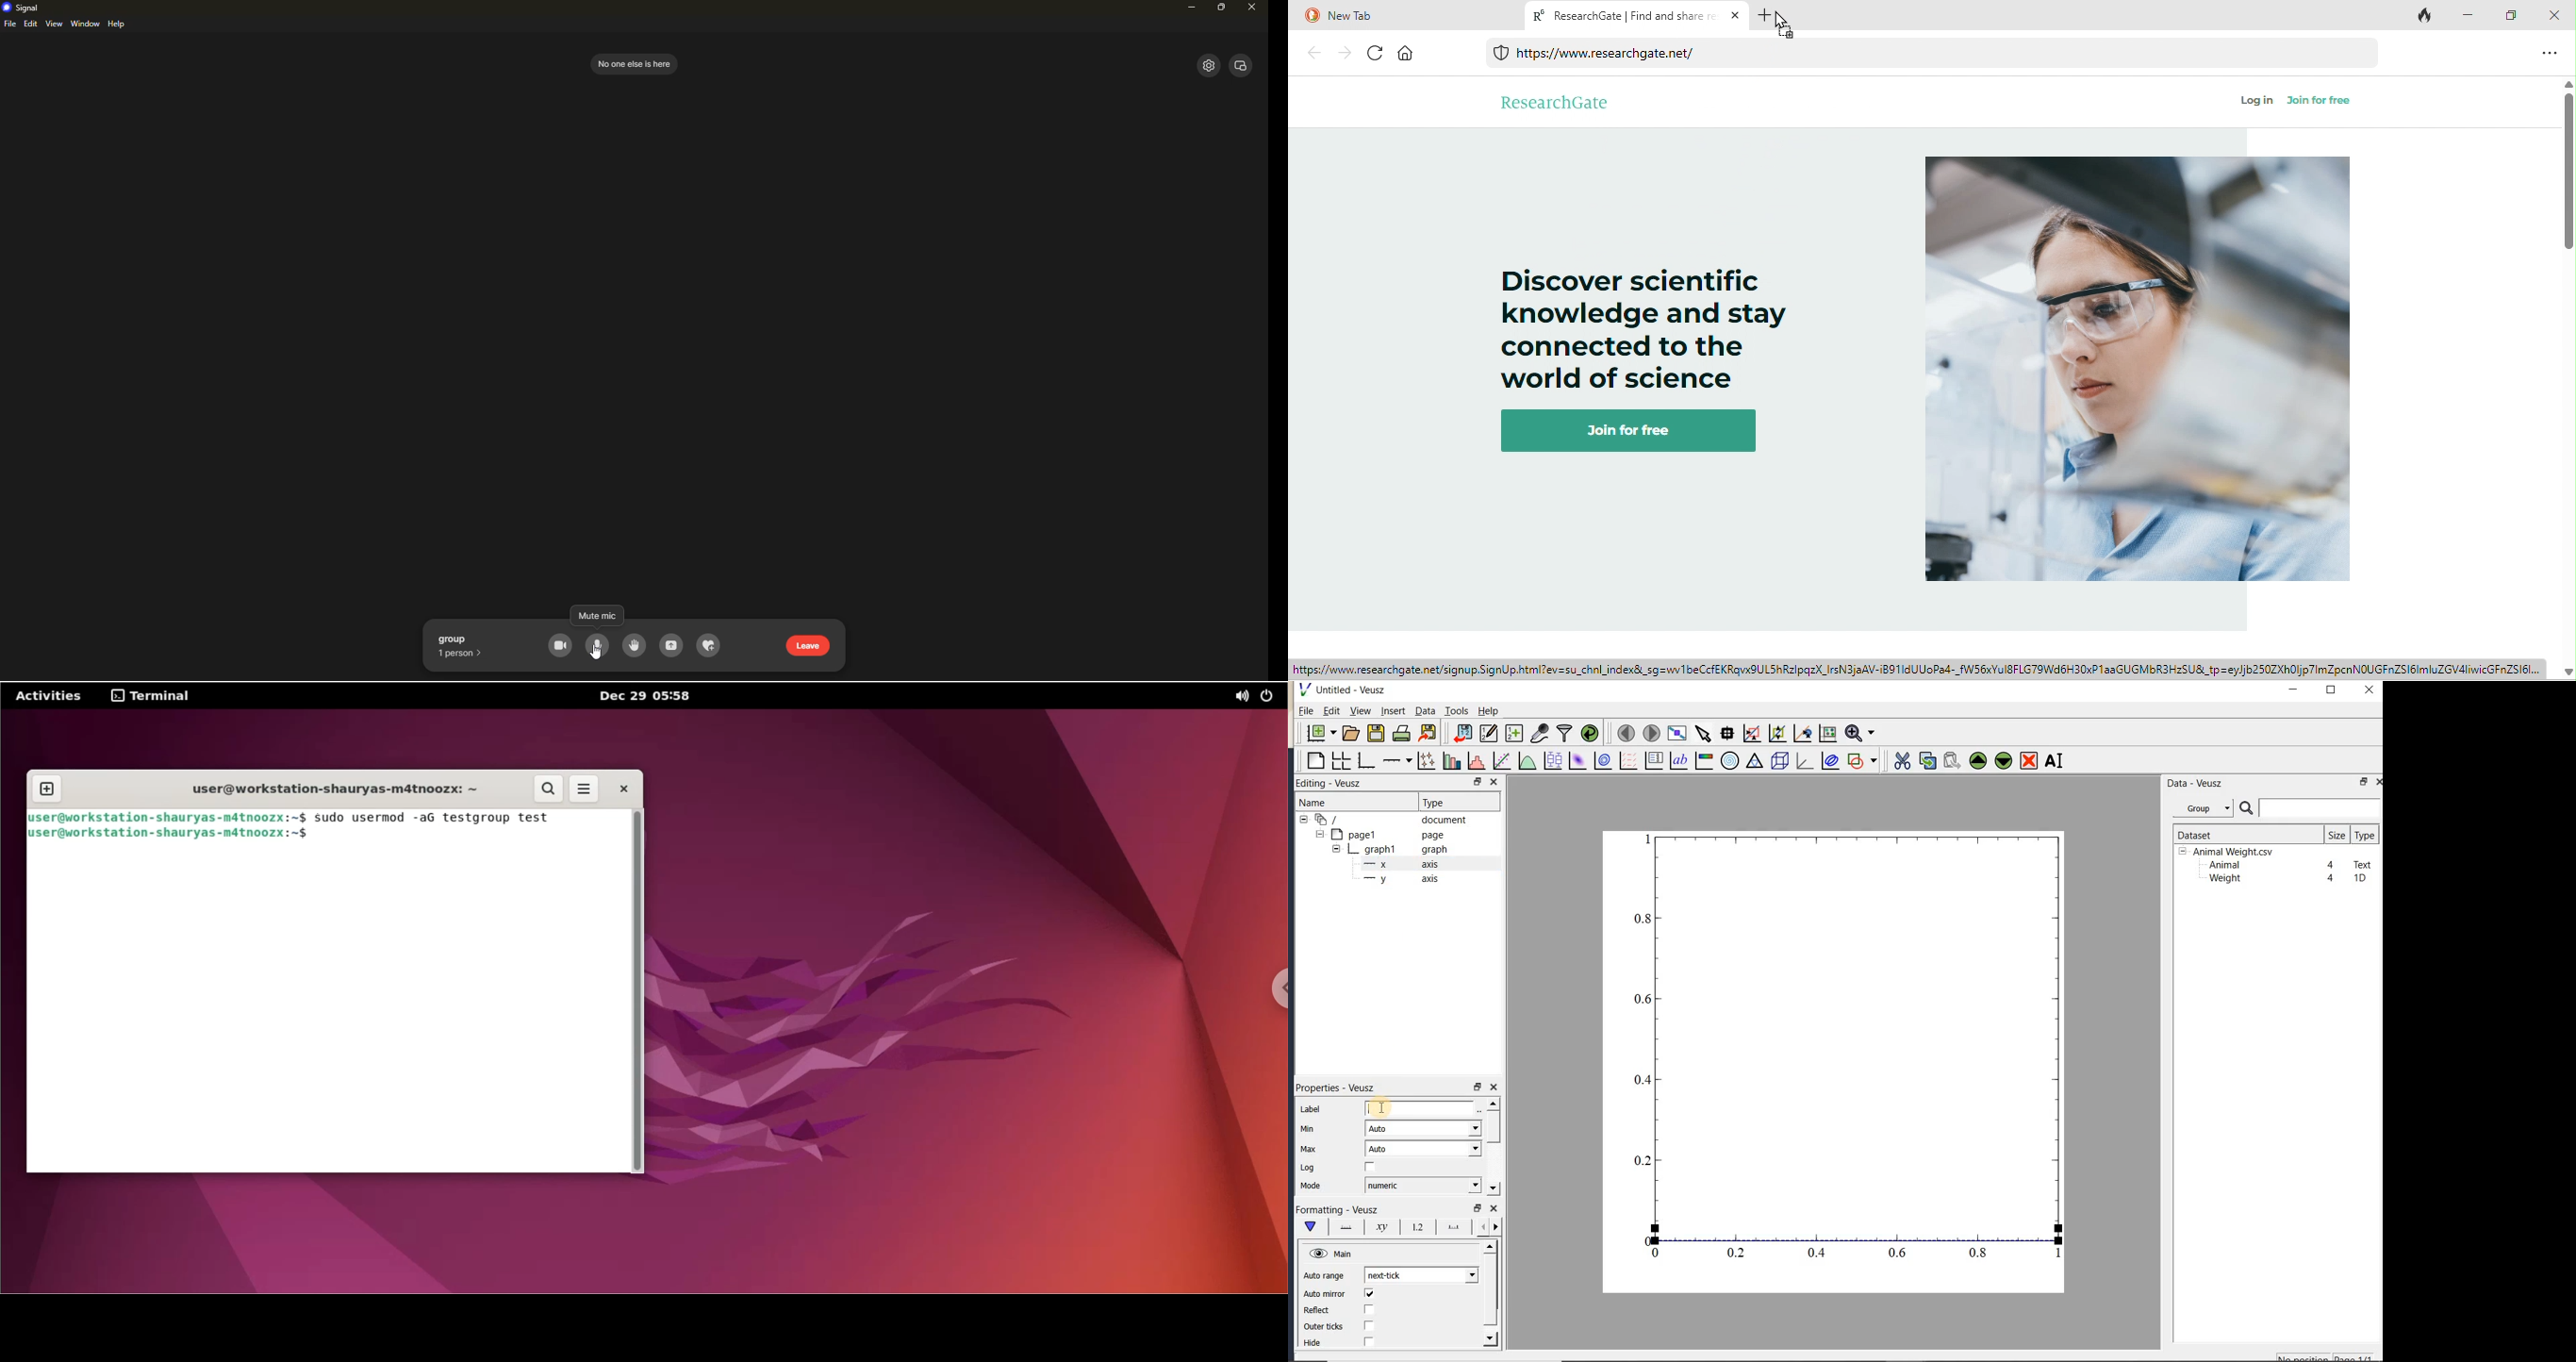 The width and height of the screenshot is (2576, 1372). What do you see at coordinates (1393, 710) in the screenshot?
I see `insert` at bounding box center [1393, 710].